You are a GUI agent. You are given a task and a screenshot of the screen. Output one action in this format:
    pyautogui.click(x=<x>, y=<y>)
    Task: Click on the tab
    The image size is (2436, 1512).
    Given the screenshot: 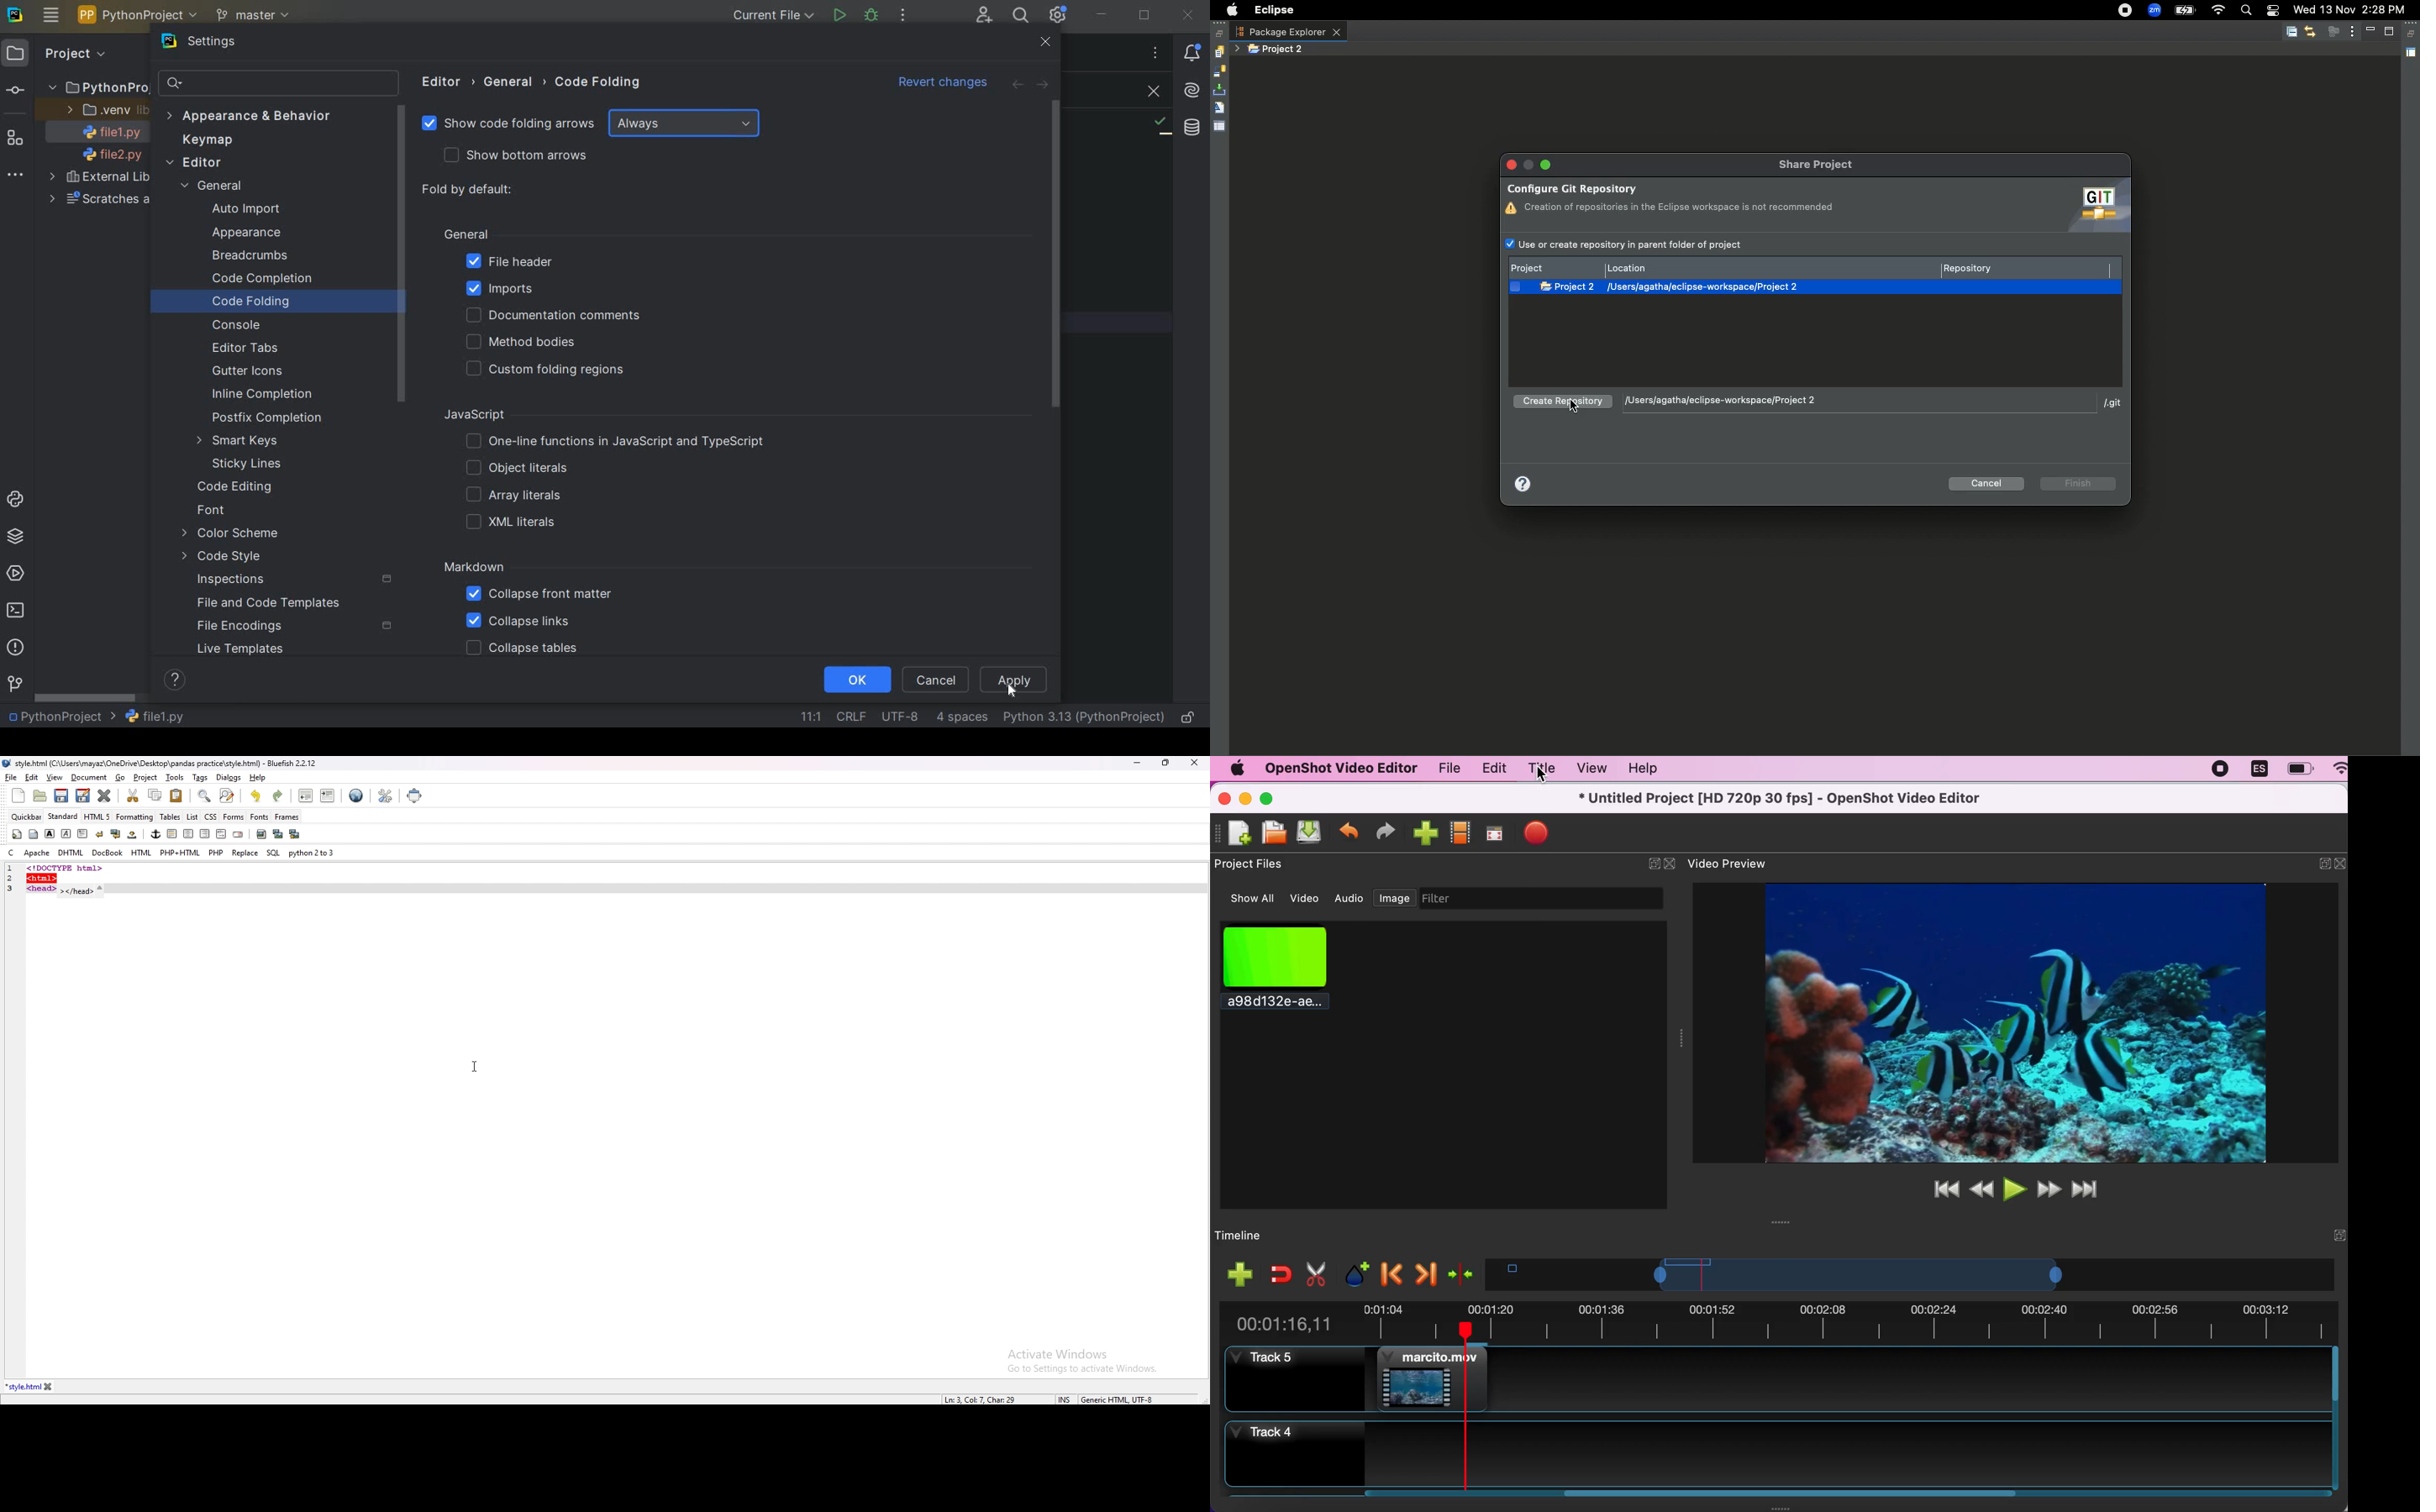 What is the action you would take?
    pyautogui.click(x=23, y=1387)
    